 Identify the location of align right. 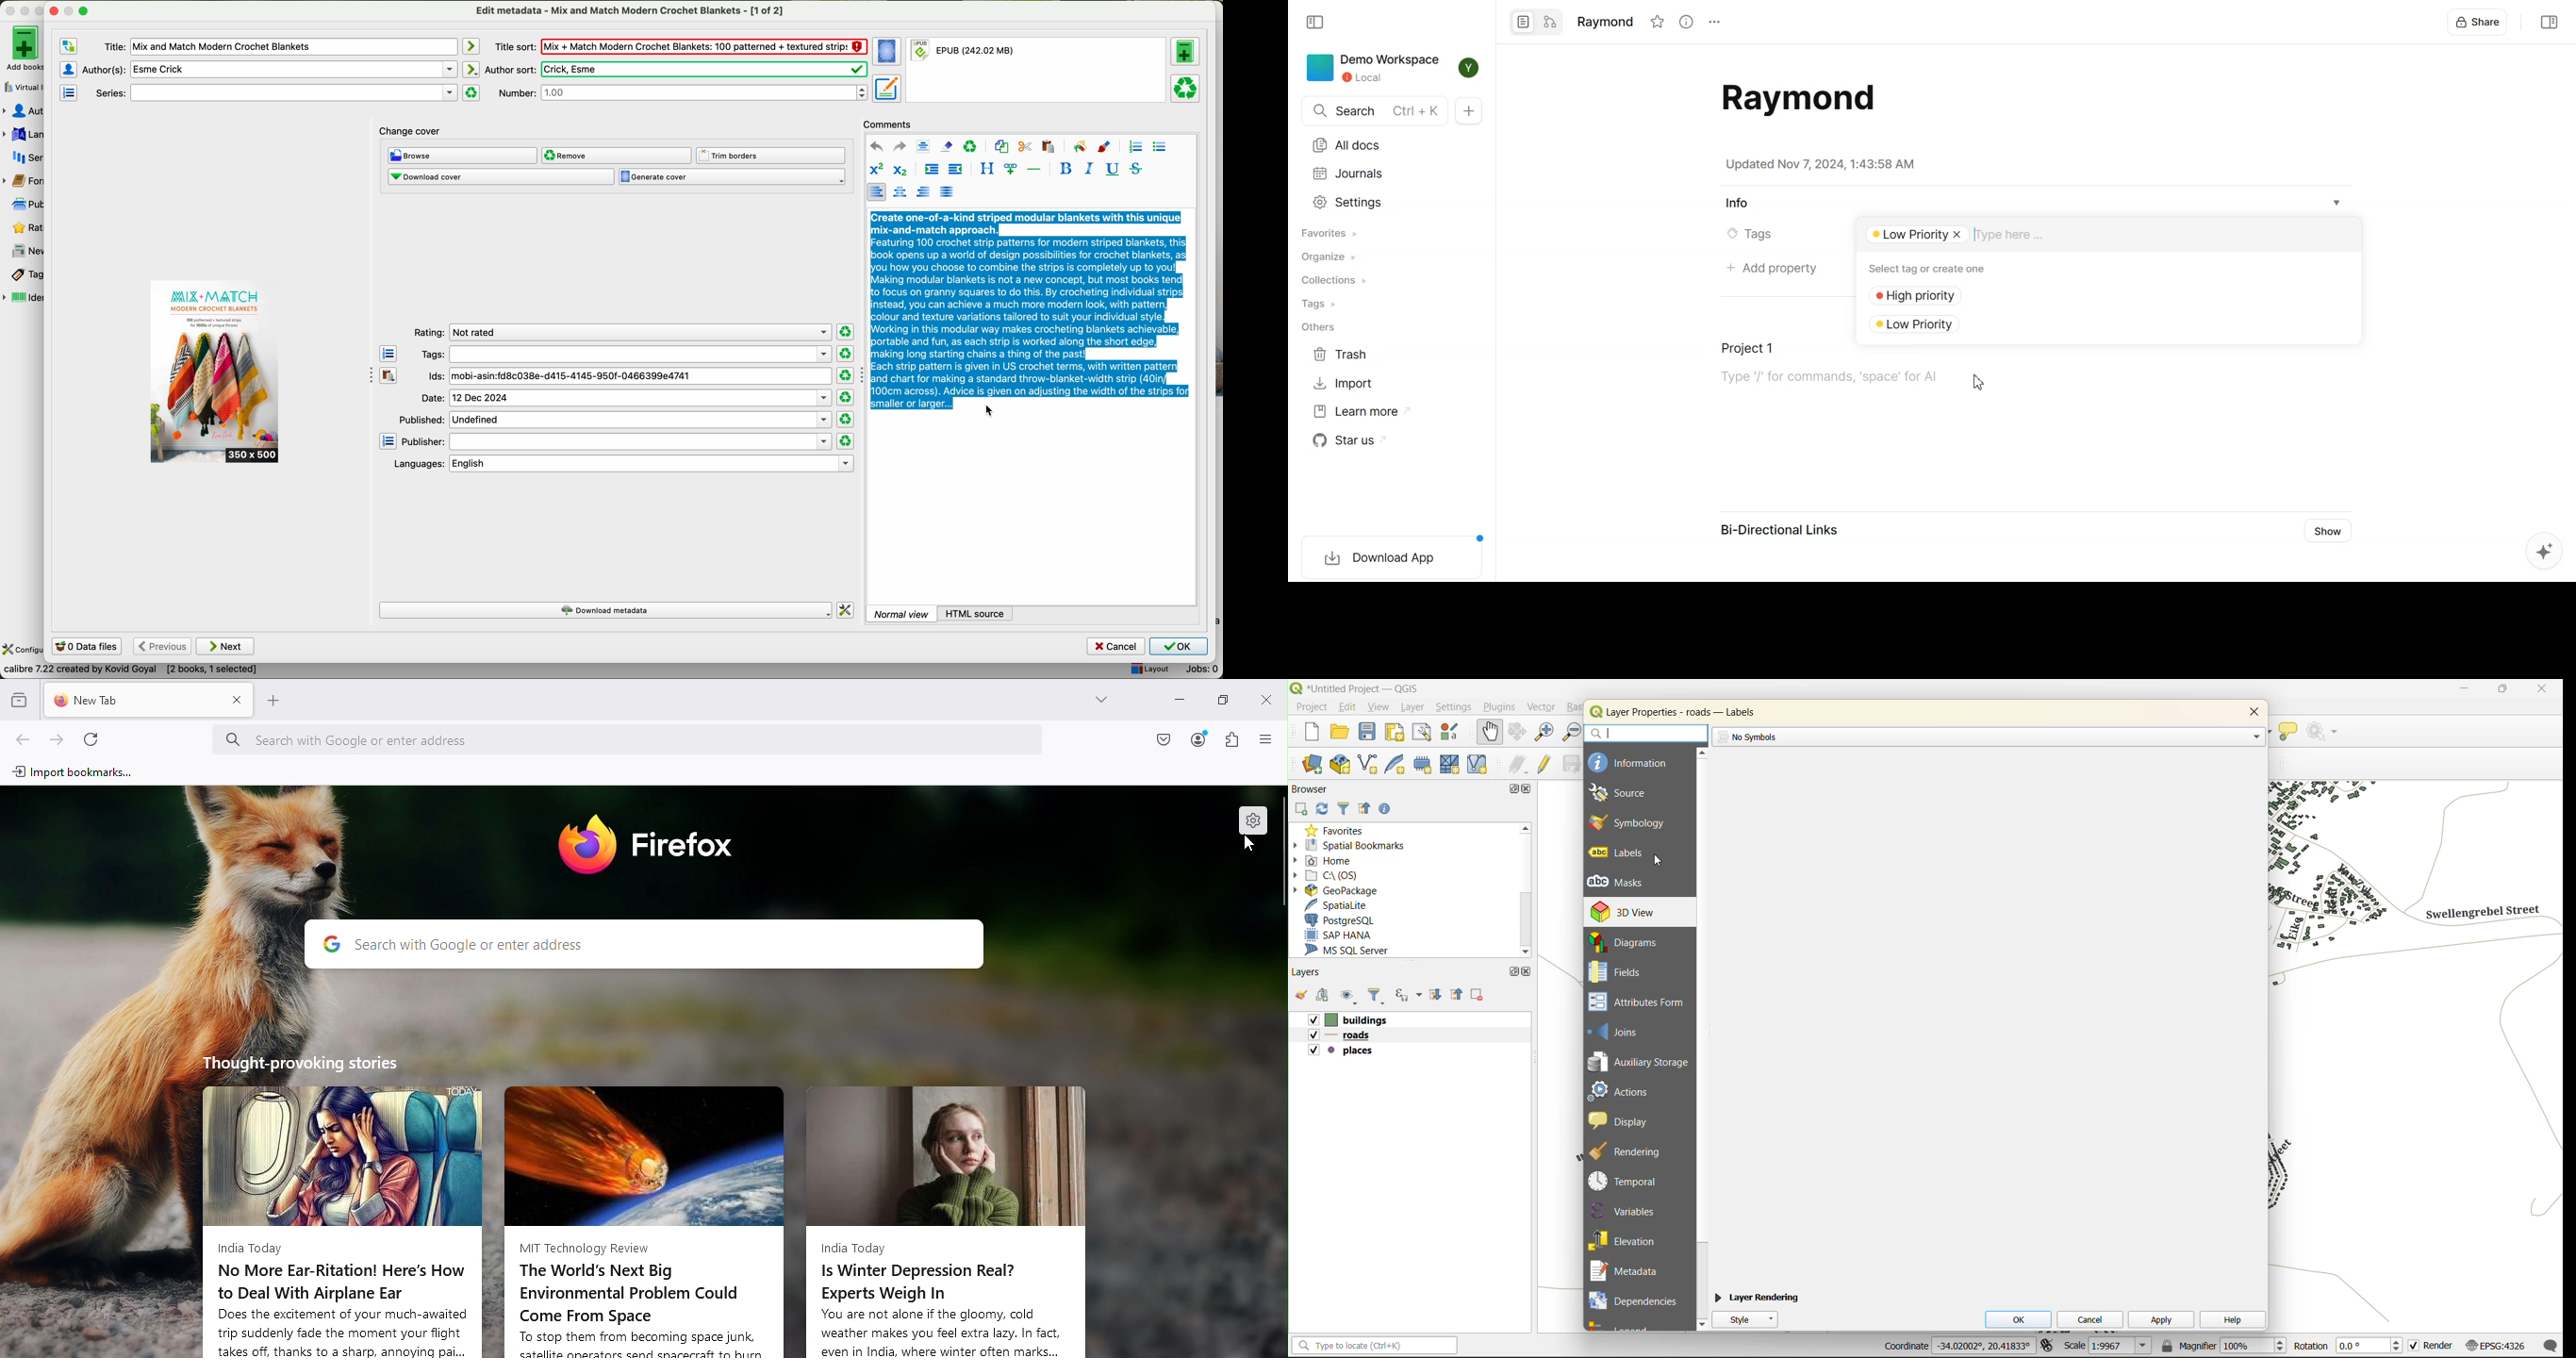
(924, 191).